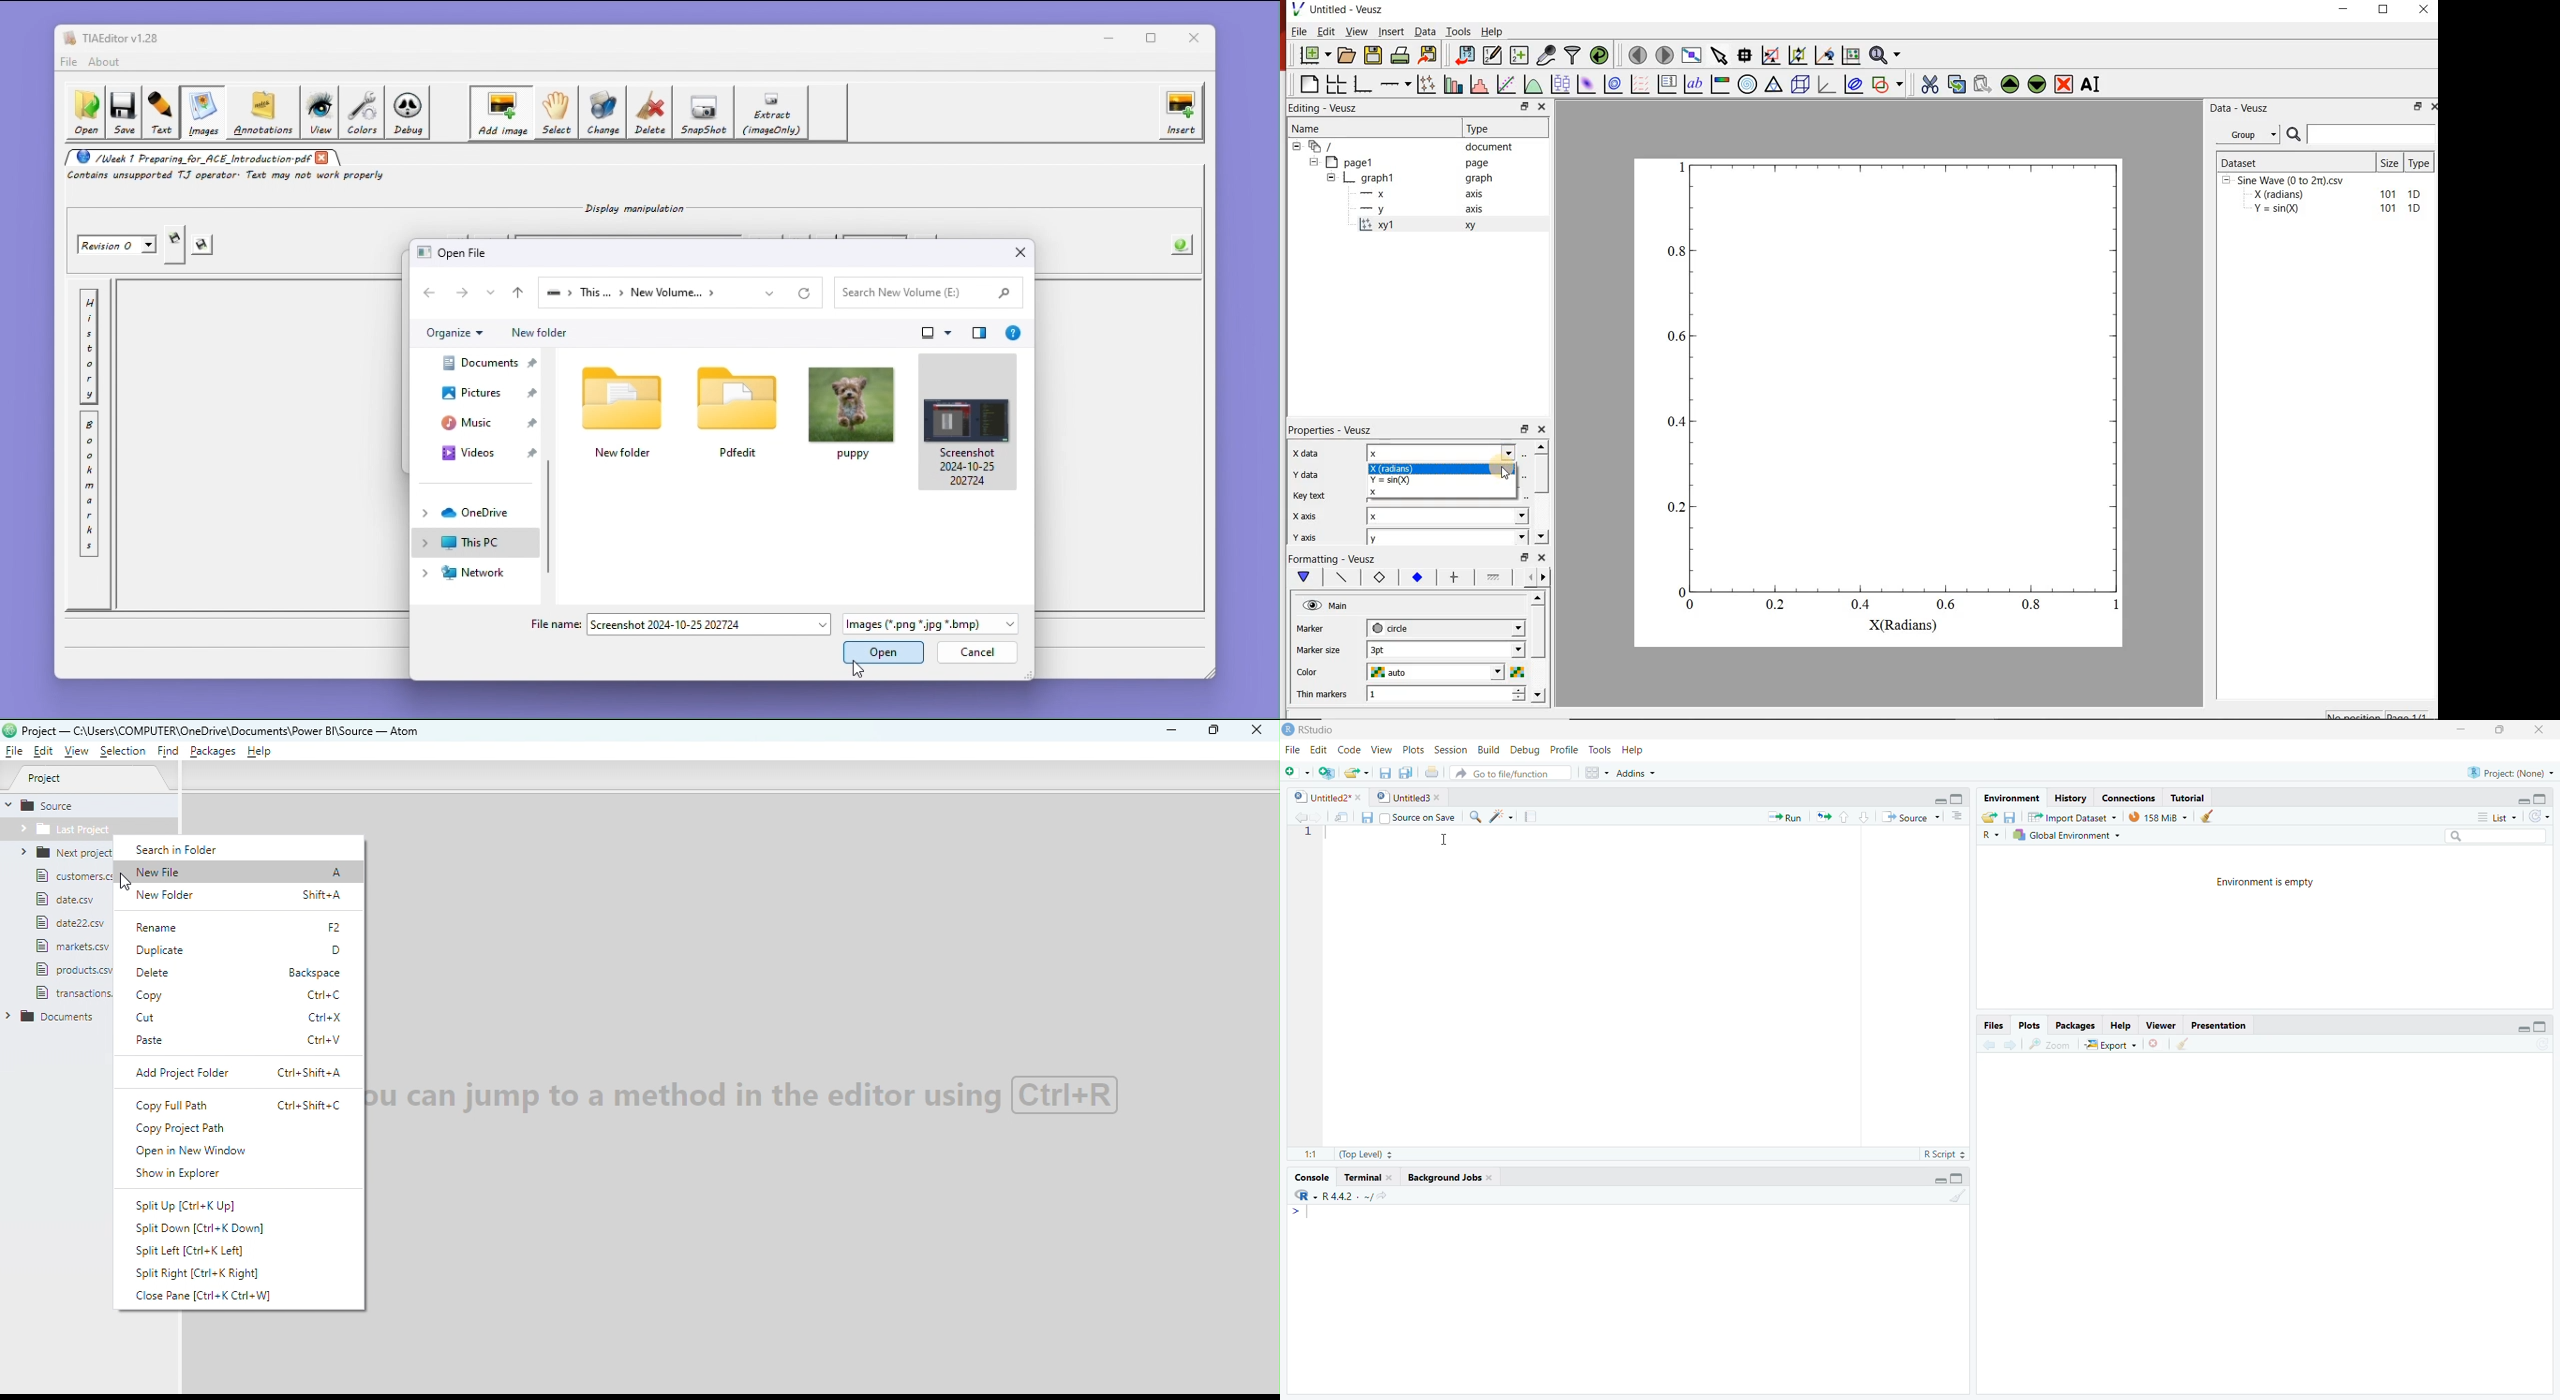  I want to click on Run, so click(1783, 817).